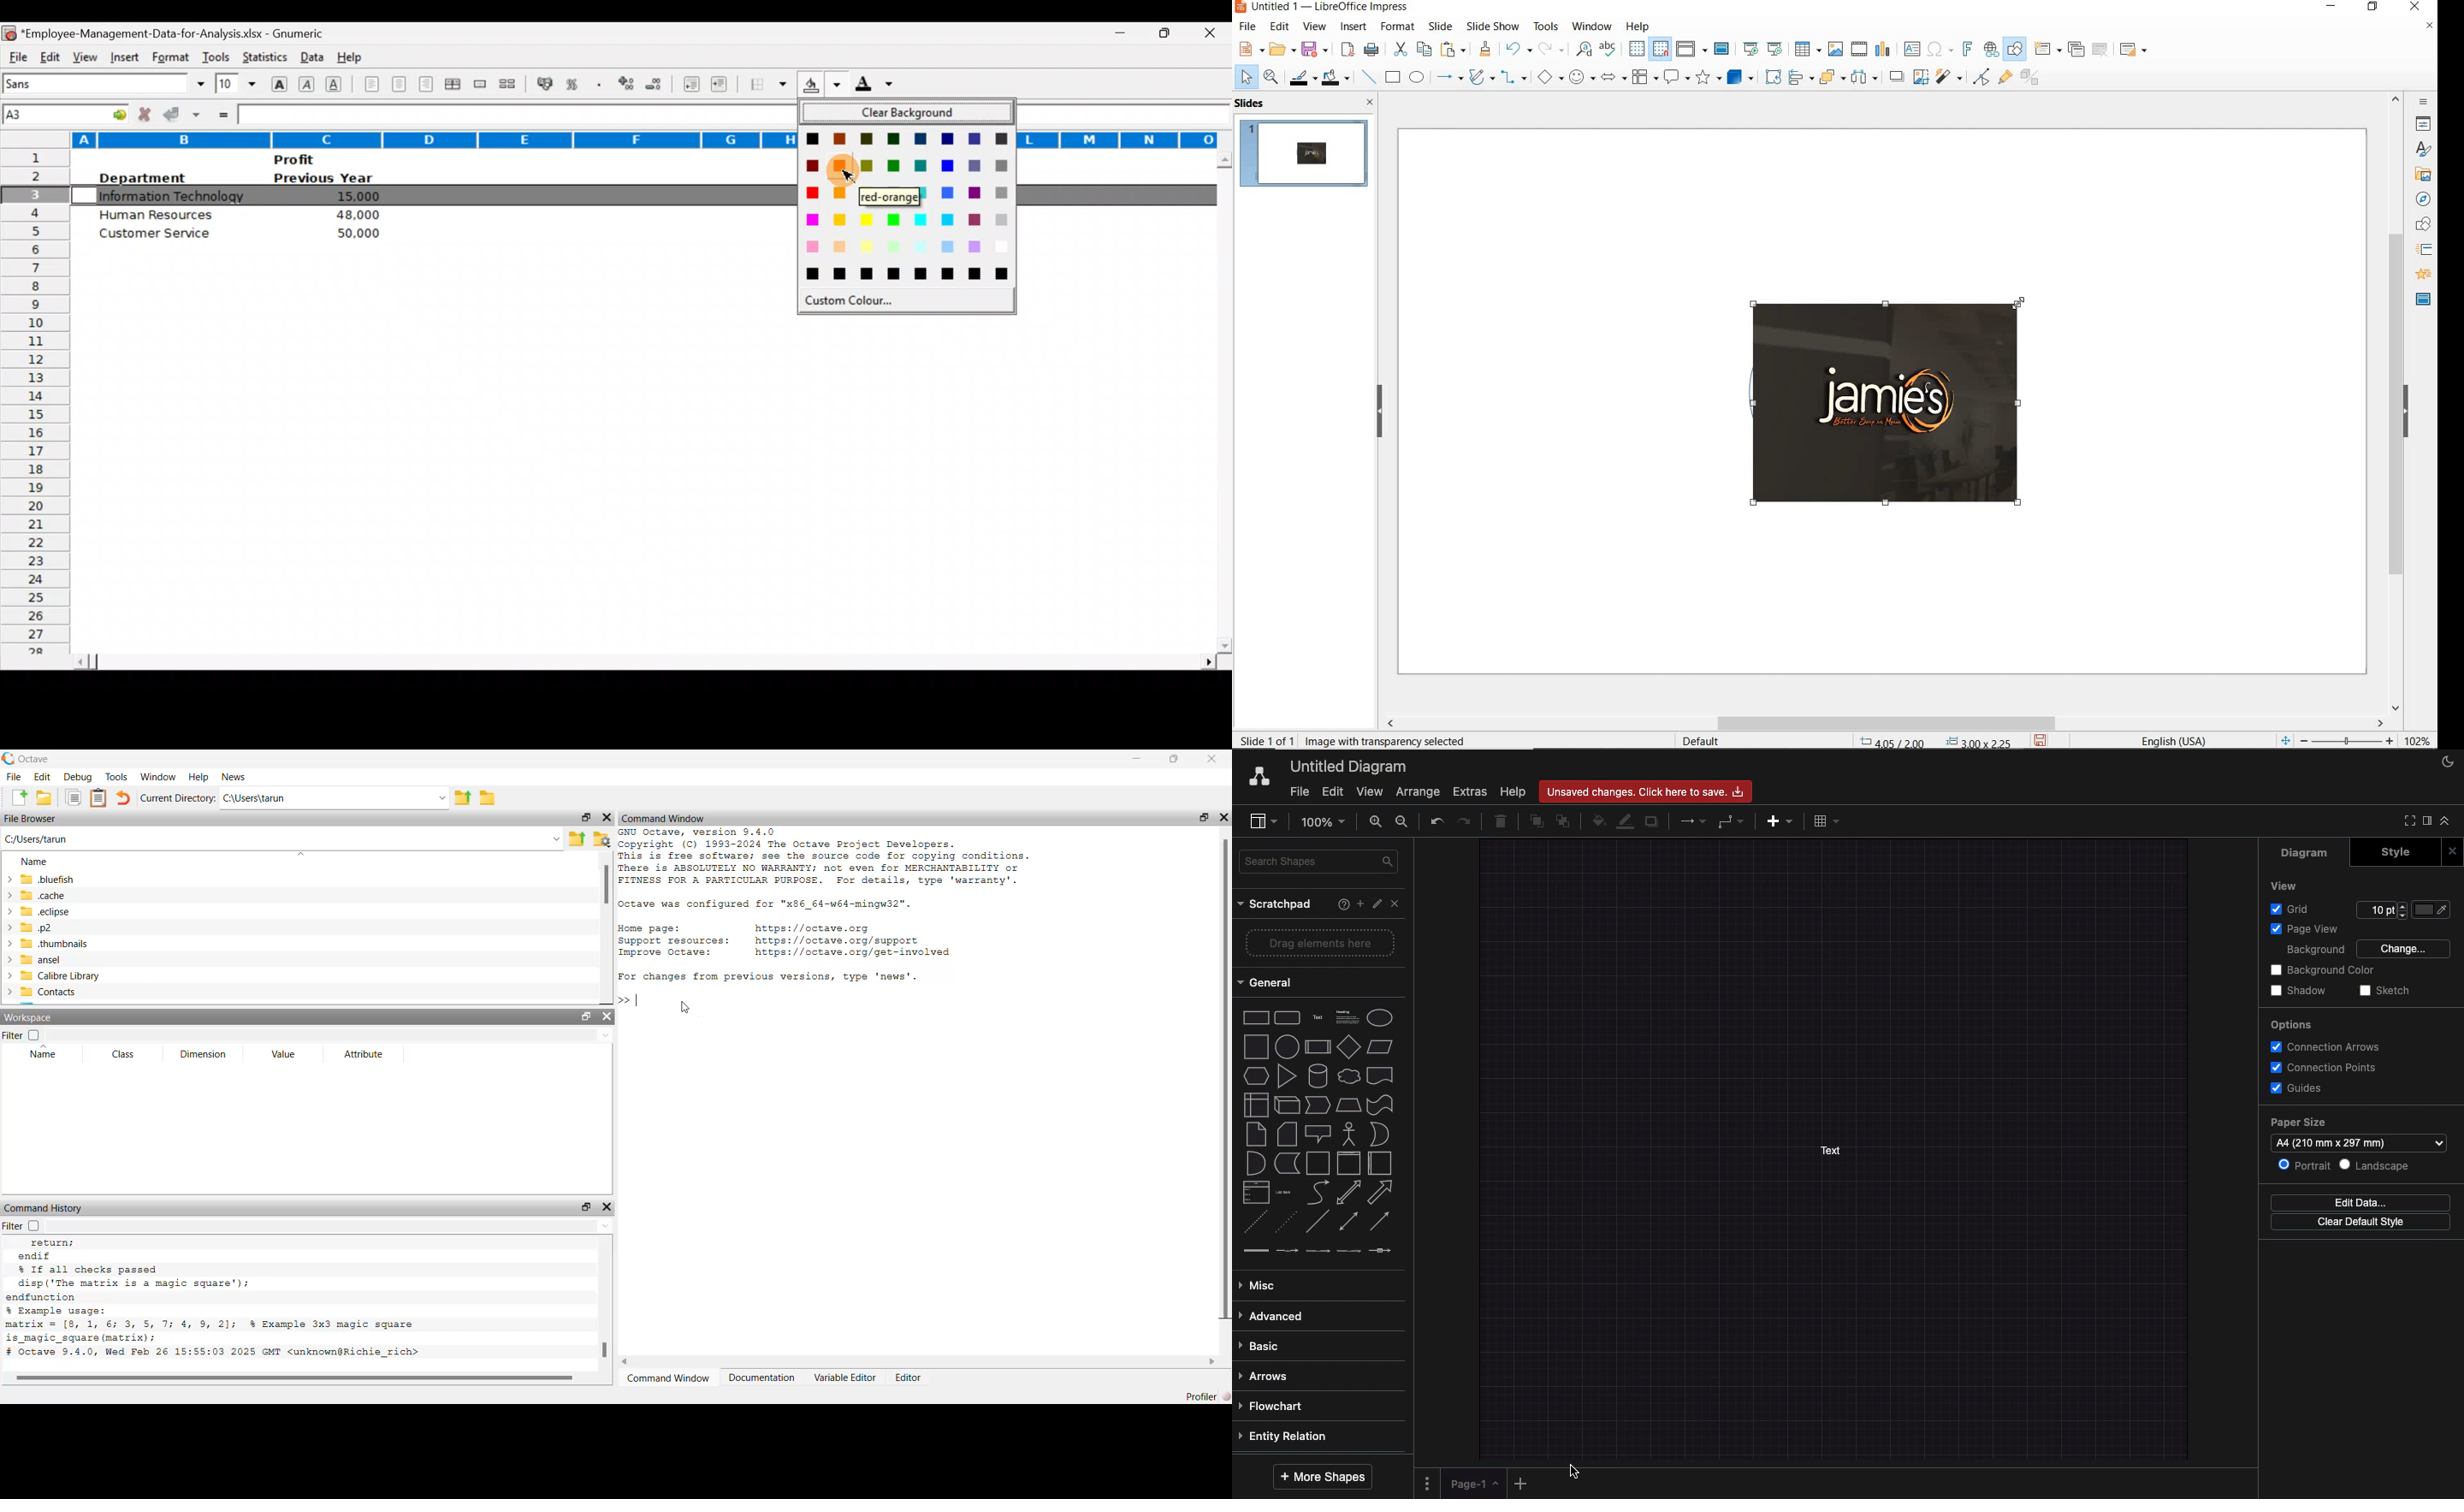 The width and height of the screenshot is (2464, 1512). What do you see at coordinates (200, 776) in the screenshot?
I see `Help` at bounding box center [200, 776].